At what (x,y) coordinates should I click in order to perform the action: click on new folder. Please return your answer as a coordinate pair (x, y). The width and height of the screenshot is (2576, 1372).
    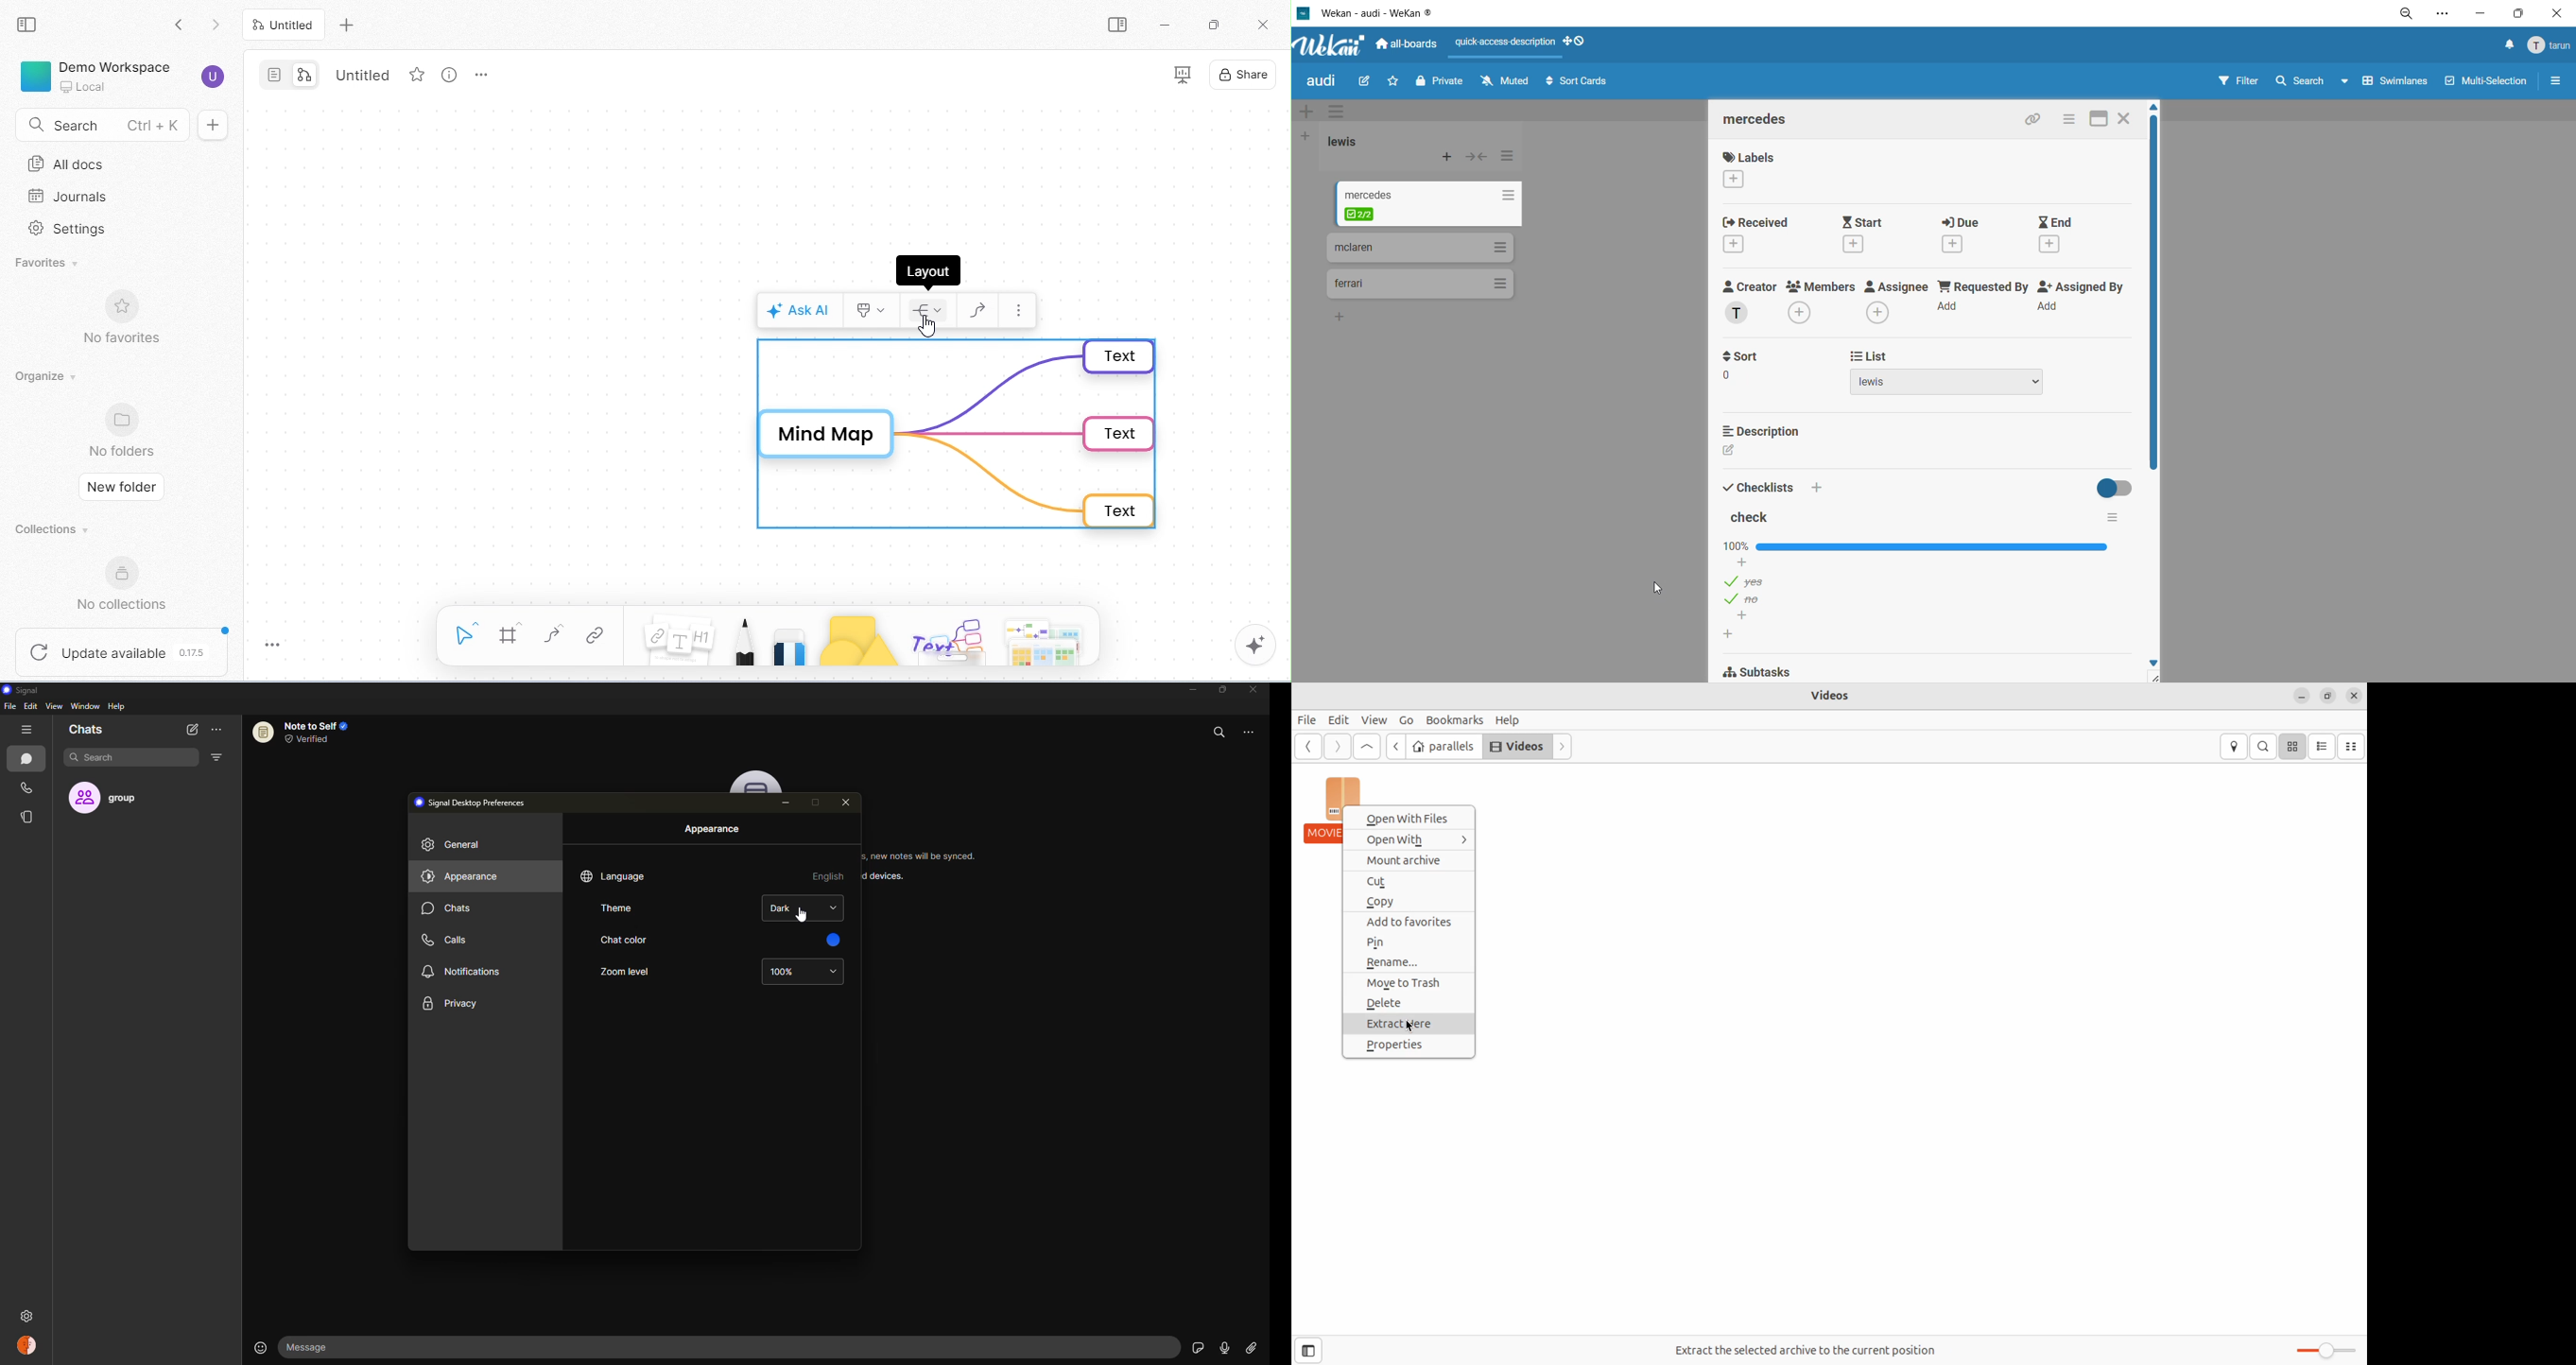
    Looking at the image, I should click on (122, 489).